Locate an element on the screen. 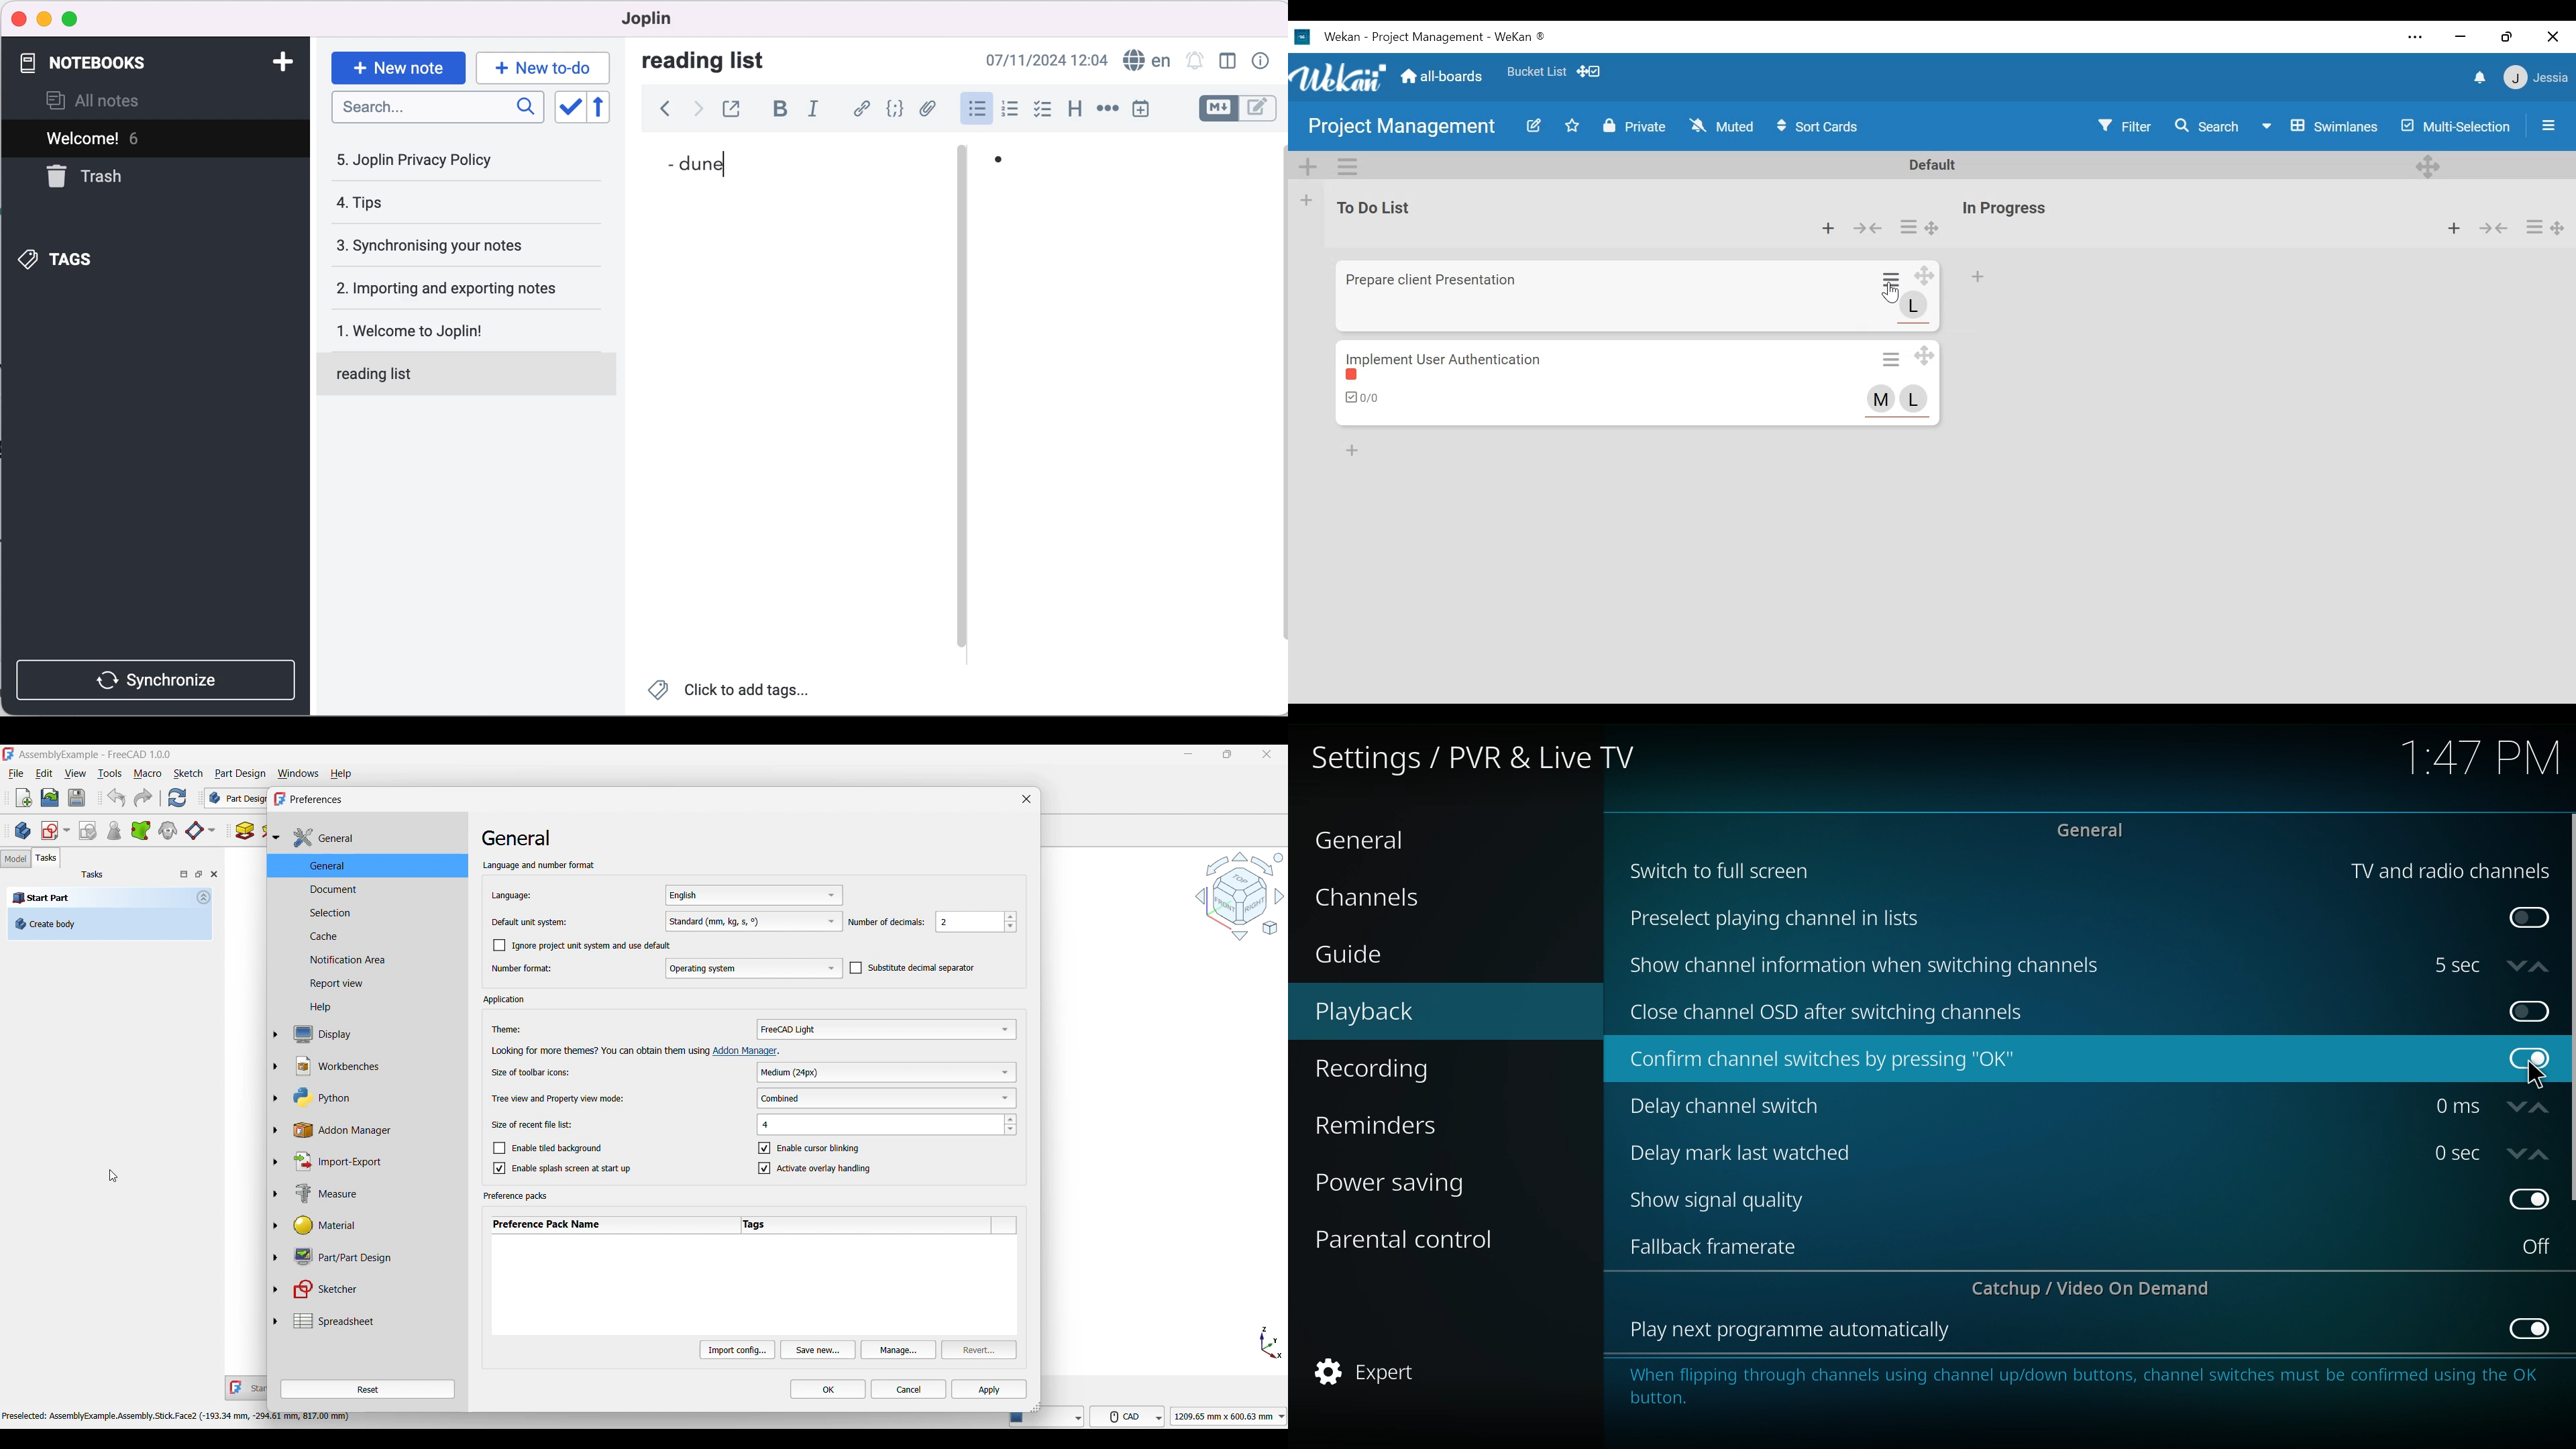 The height and width of the screenshot is (1456, 2576). tips is located at coordinates (440, 203).